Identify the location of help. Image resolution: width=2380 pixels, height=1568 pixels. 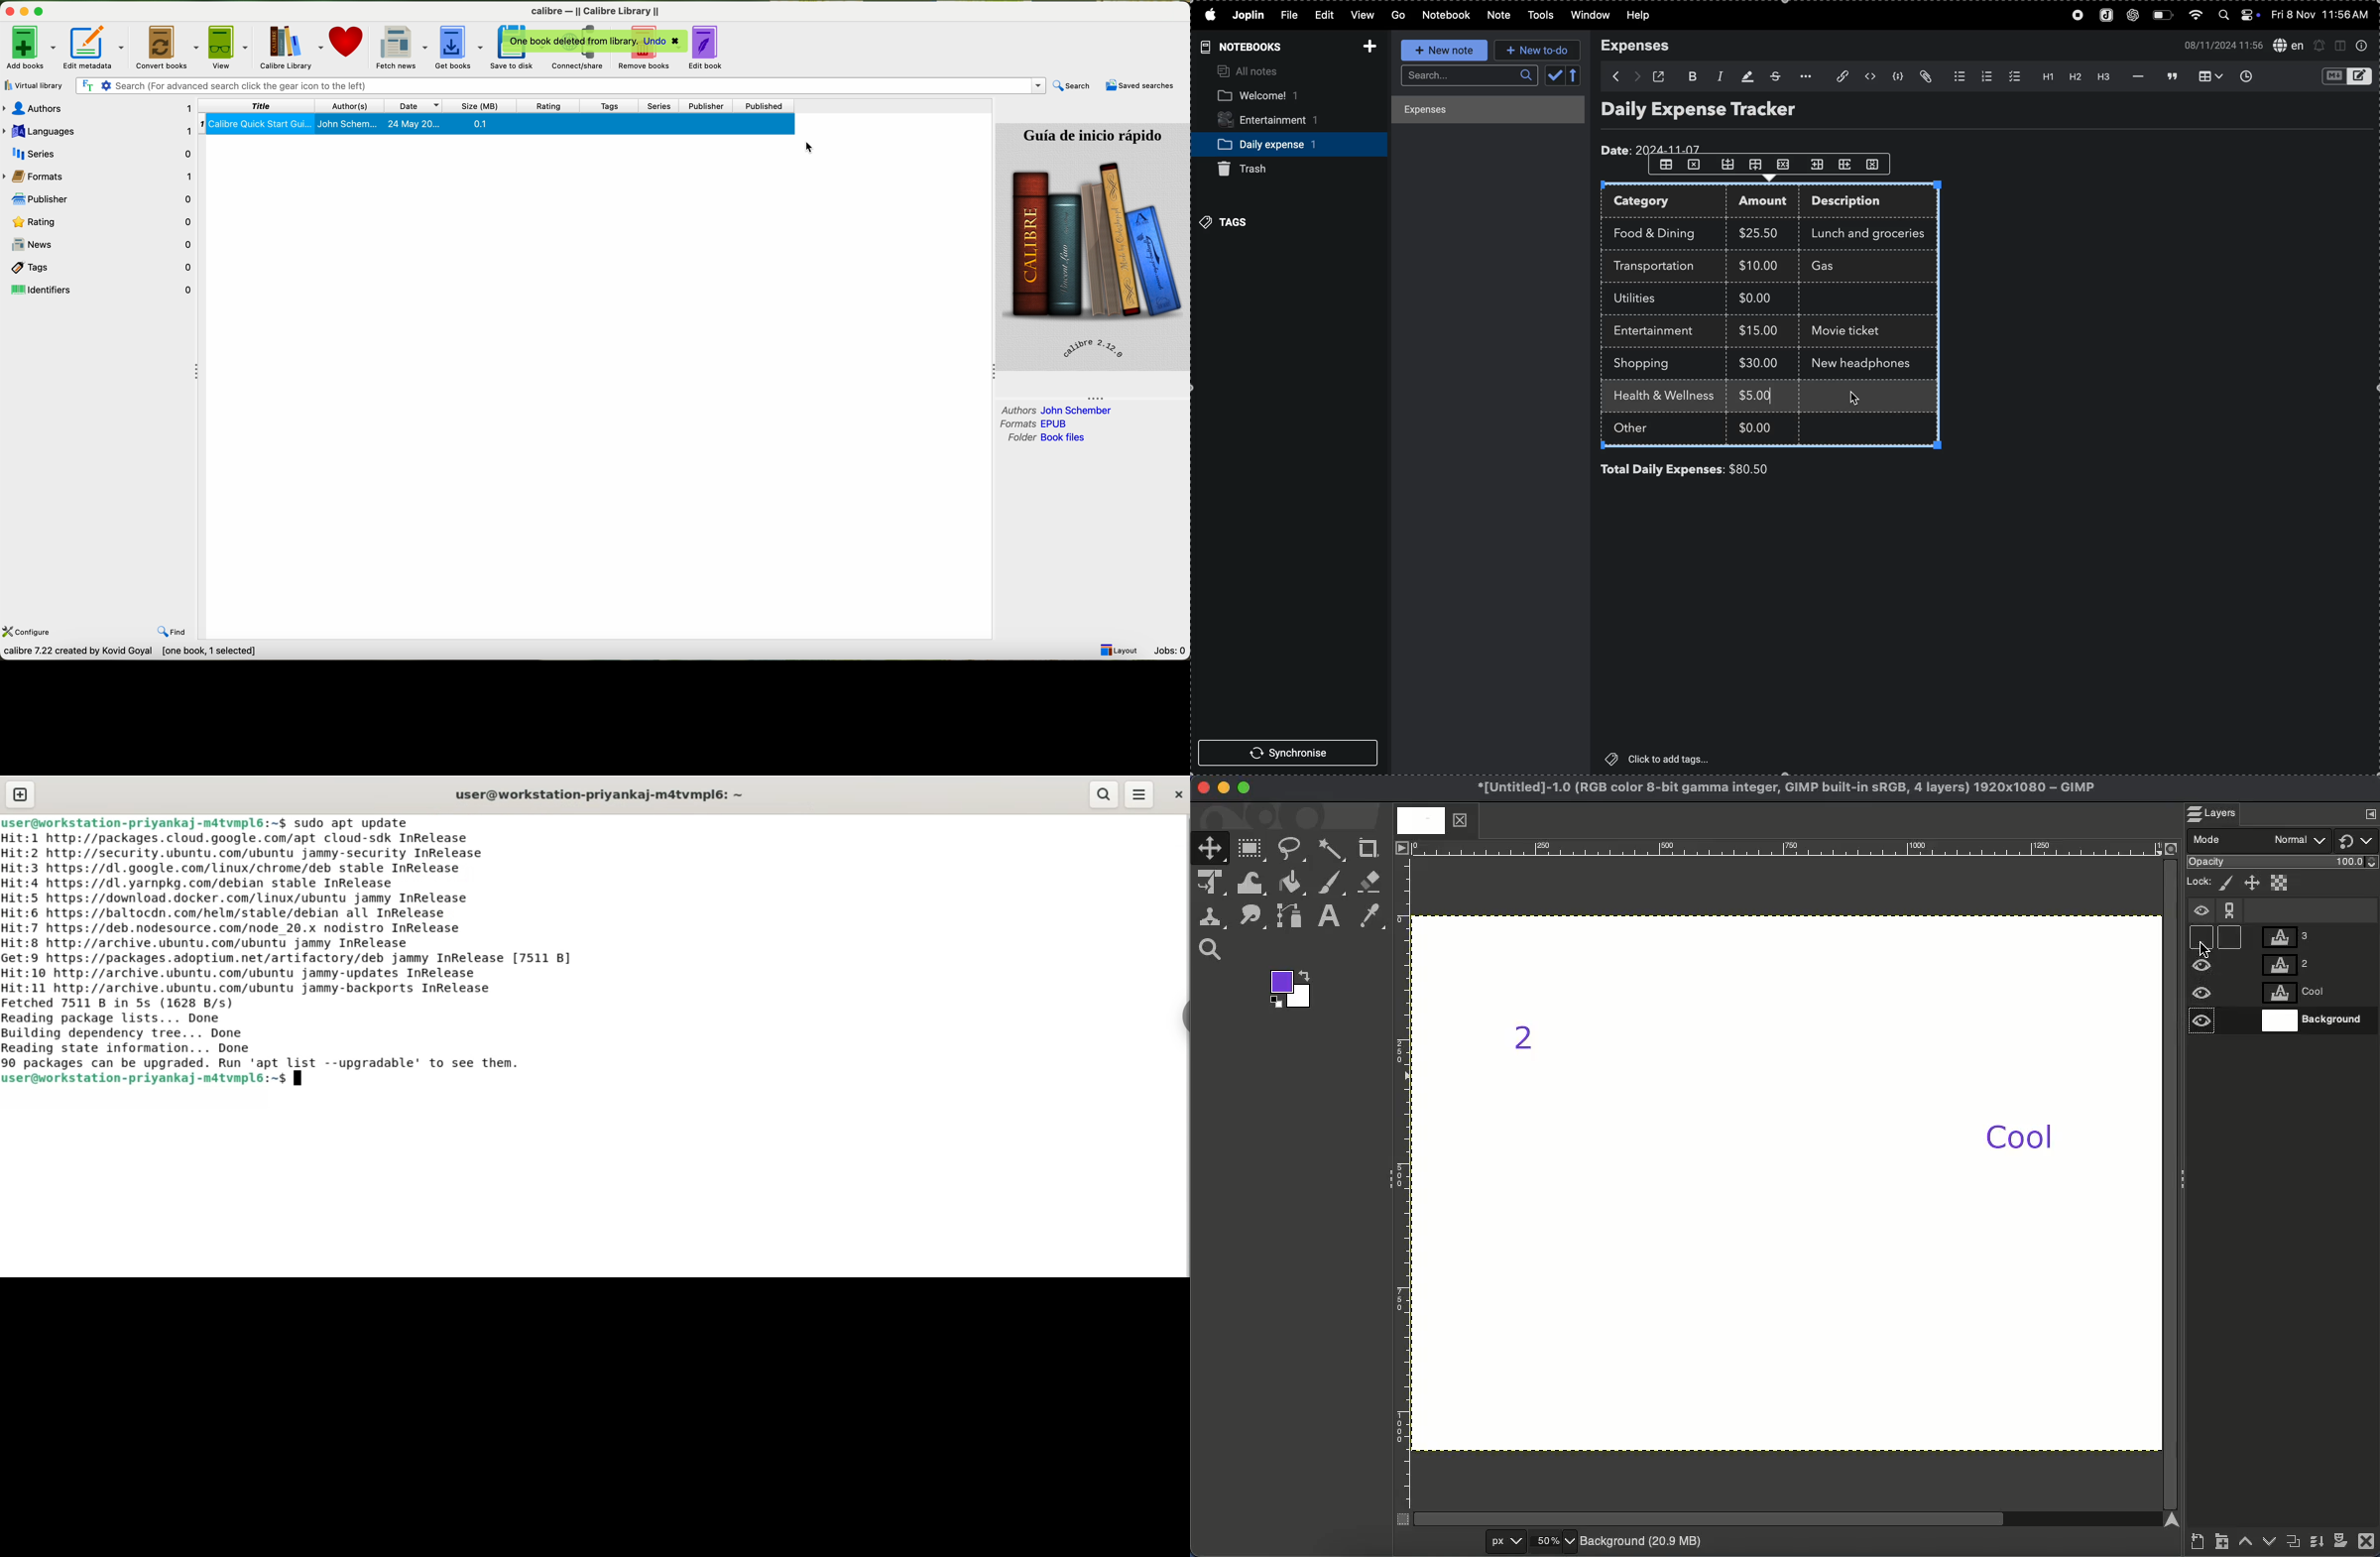
(1645, 15).